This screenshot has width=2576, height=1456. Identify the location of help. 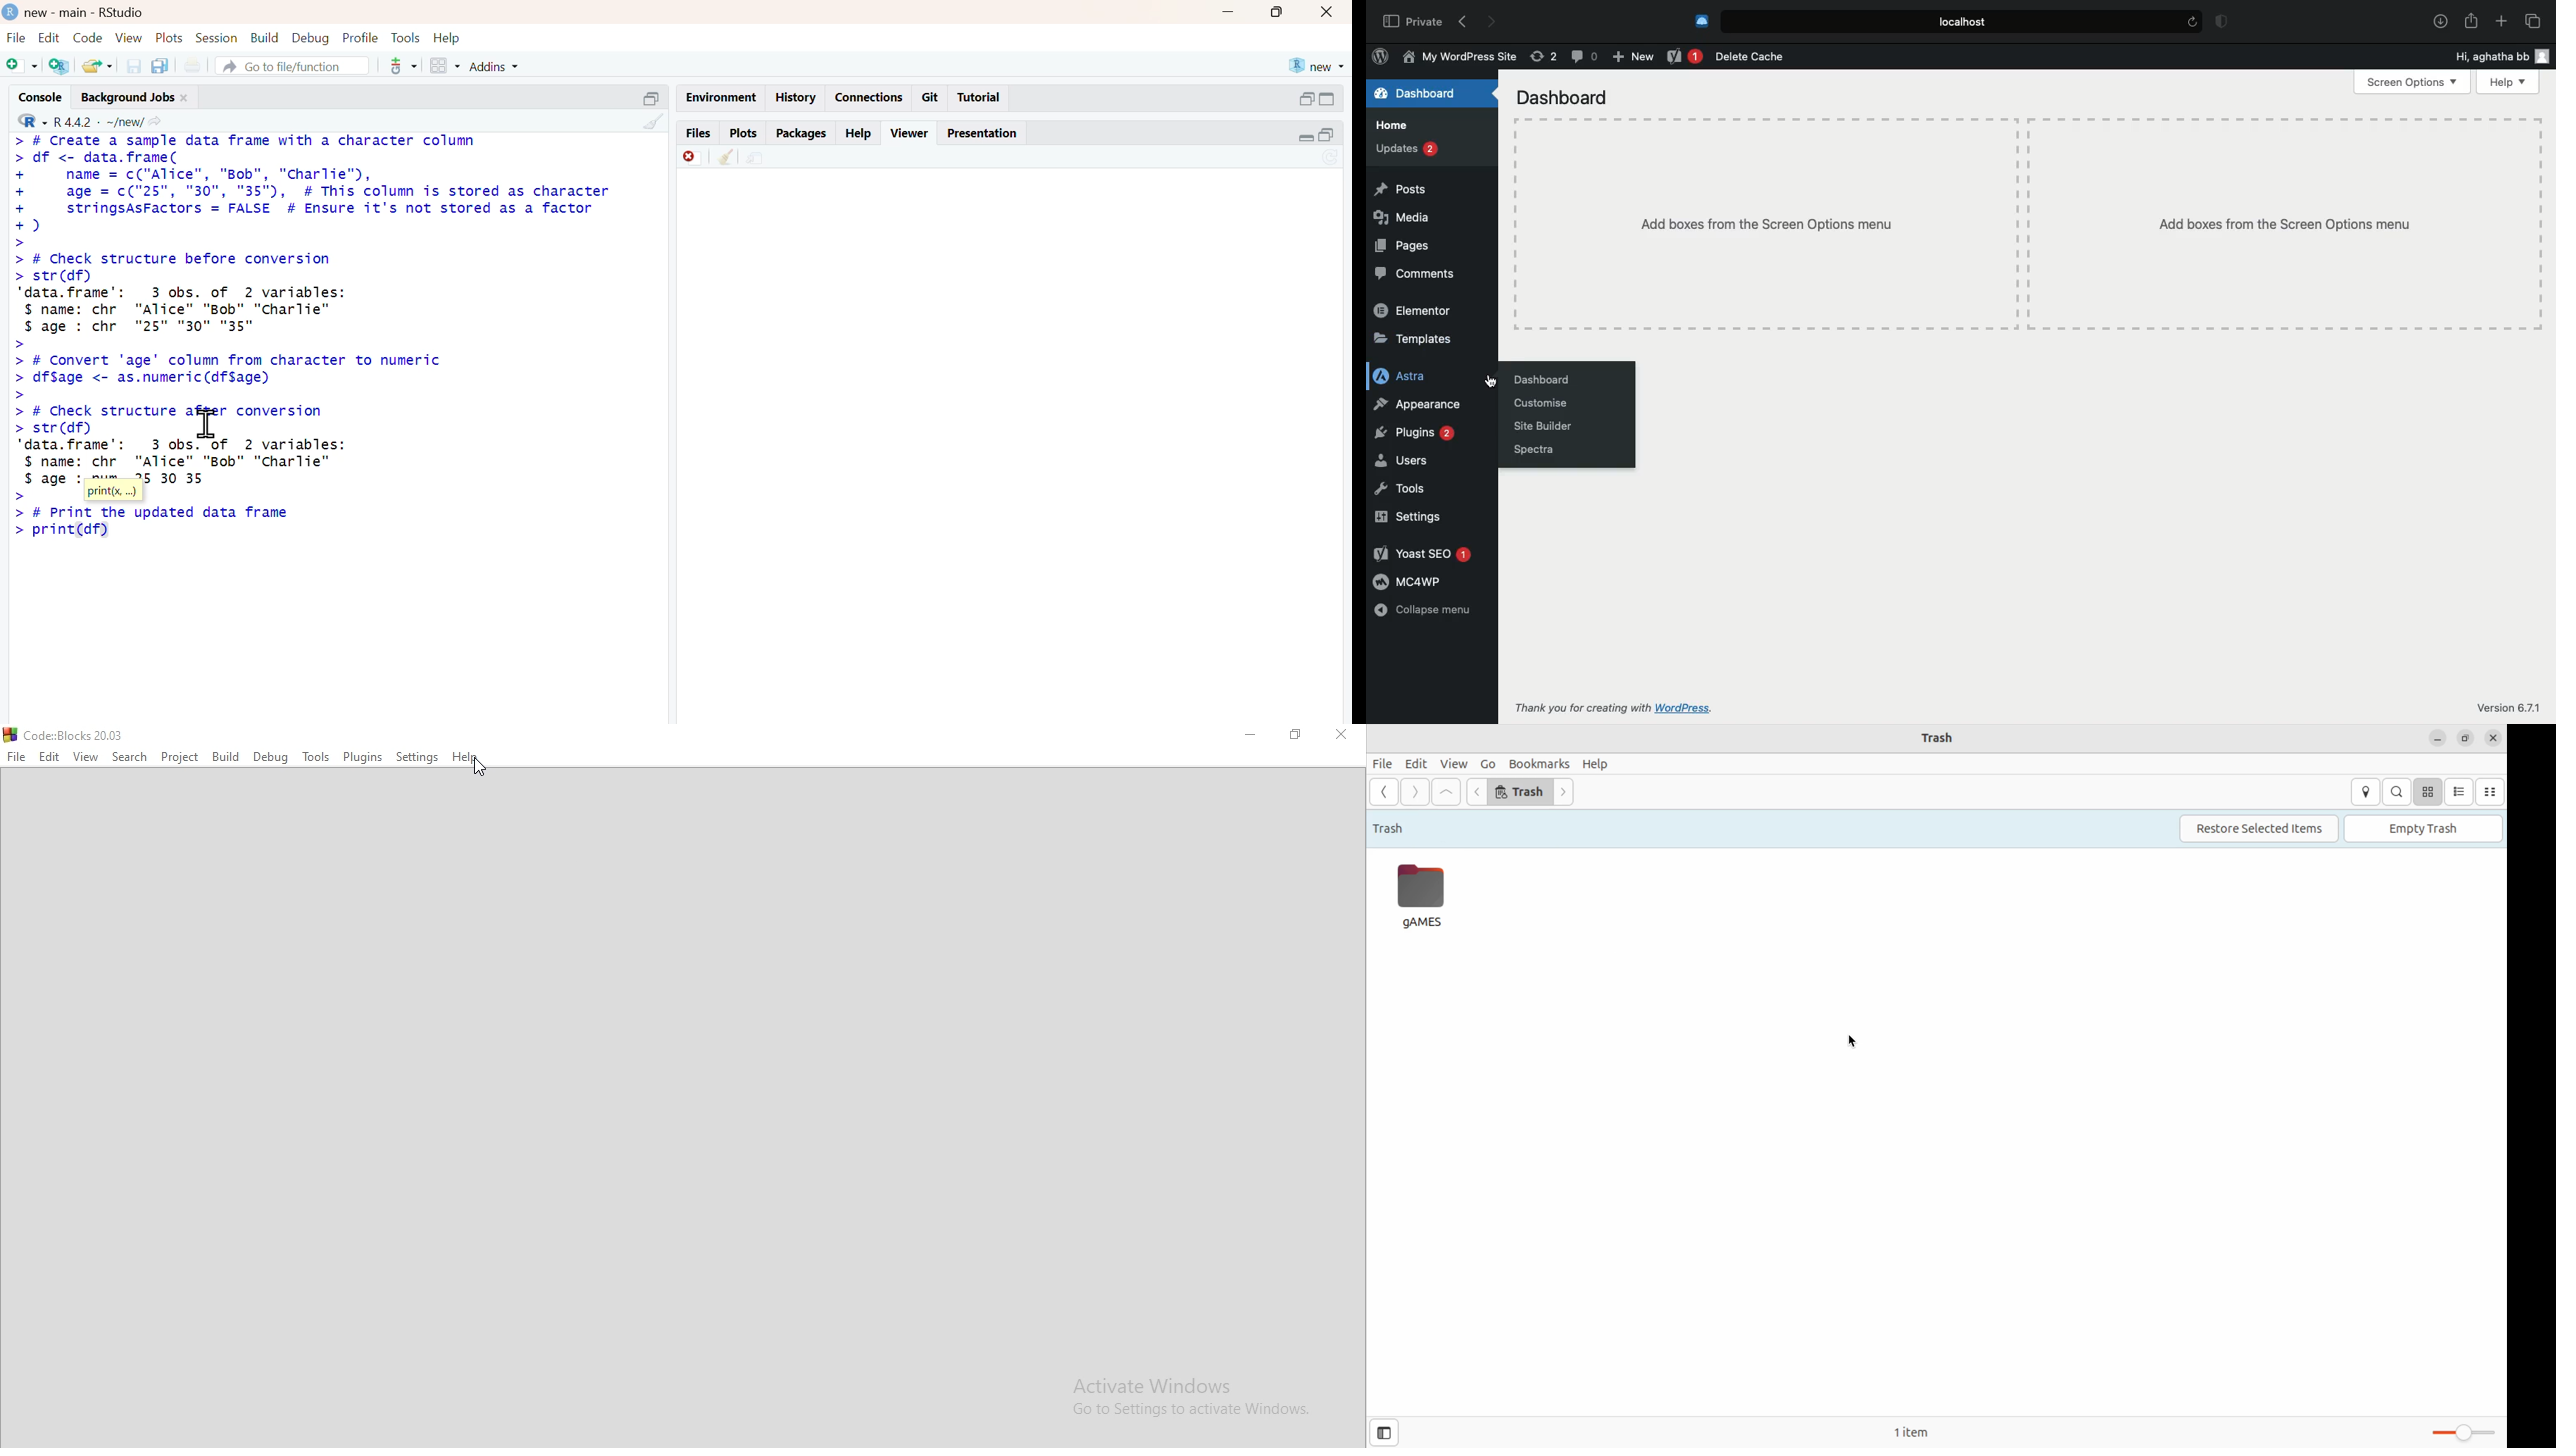
(859, 133).